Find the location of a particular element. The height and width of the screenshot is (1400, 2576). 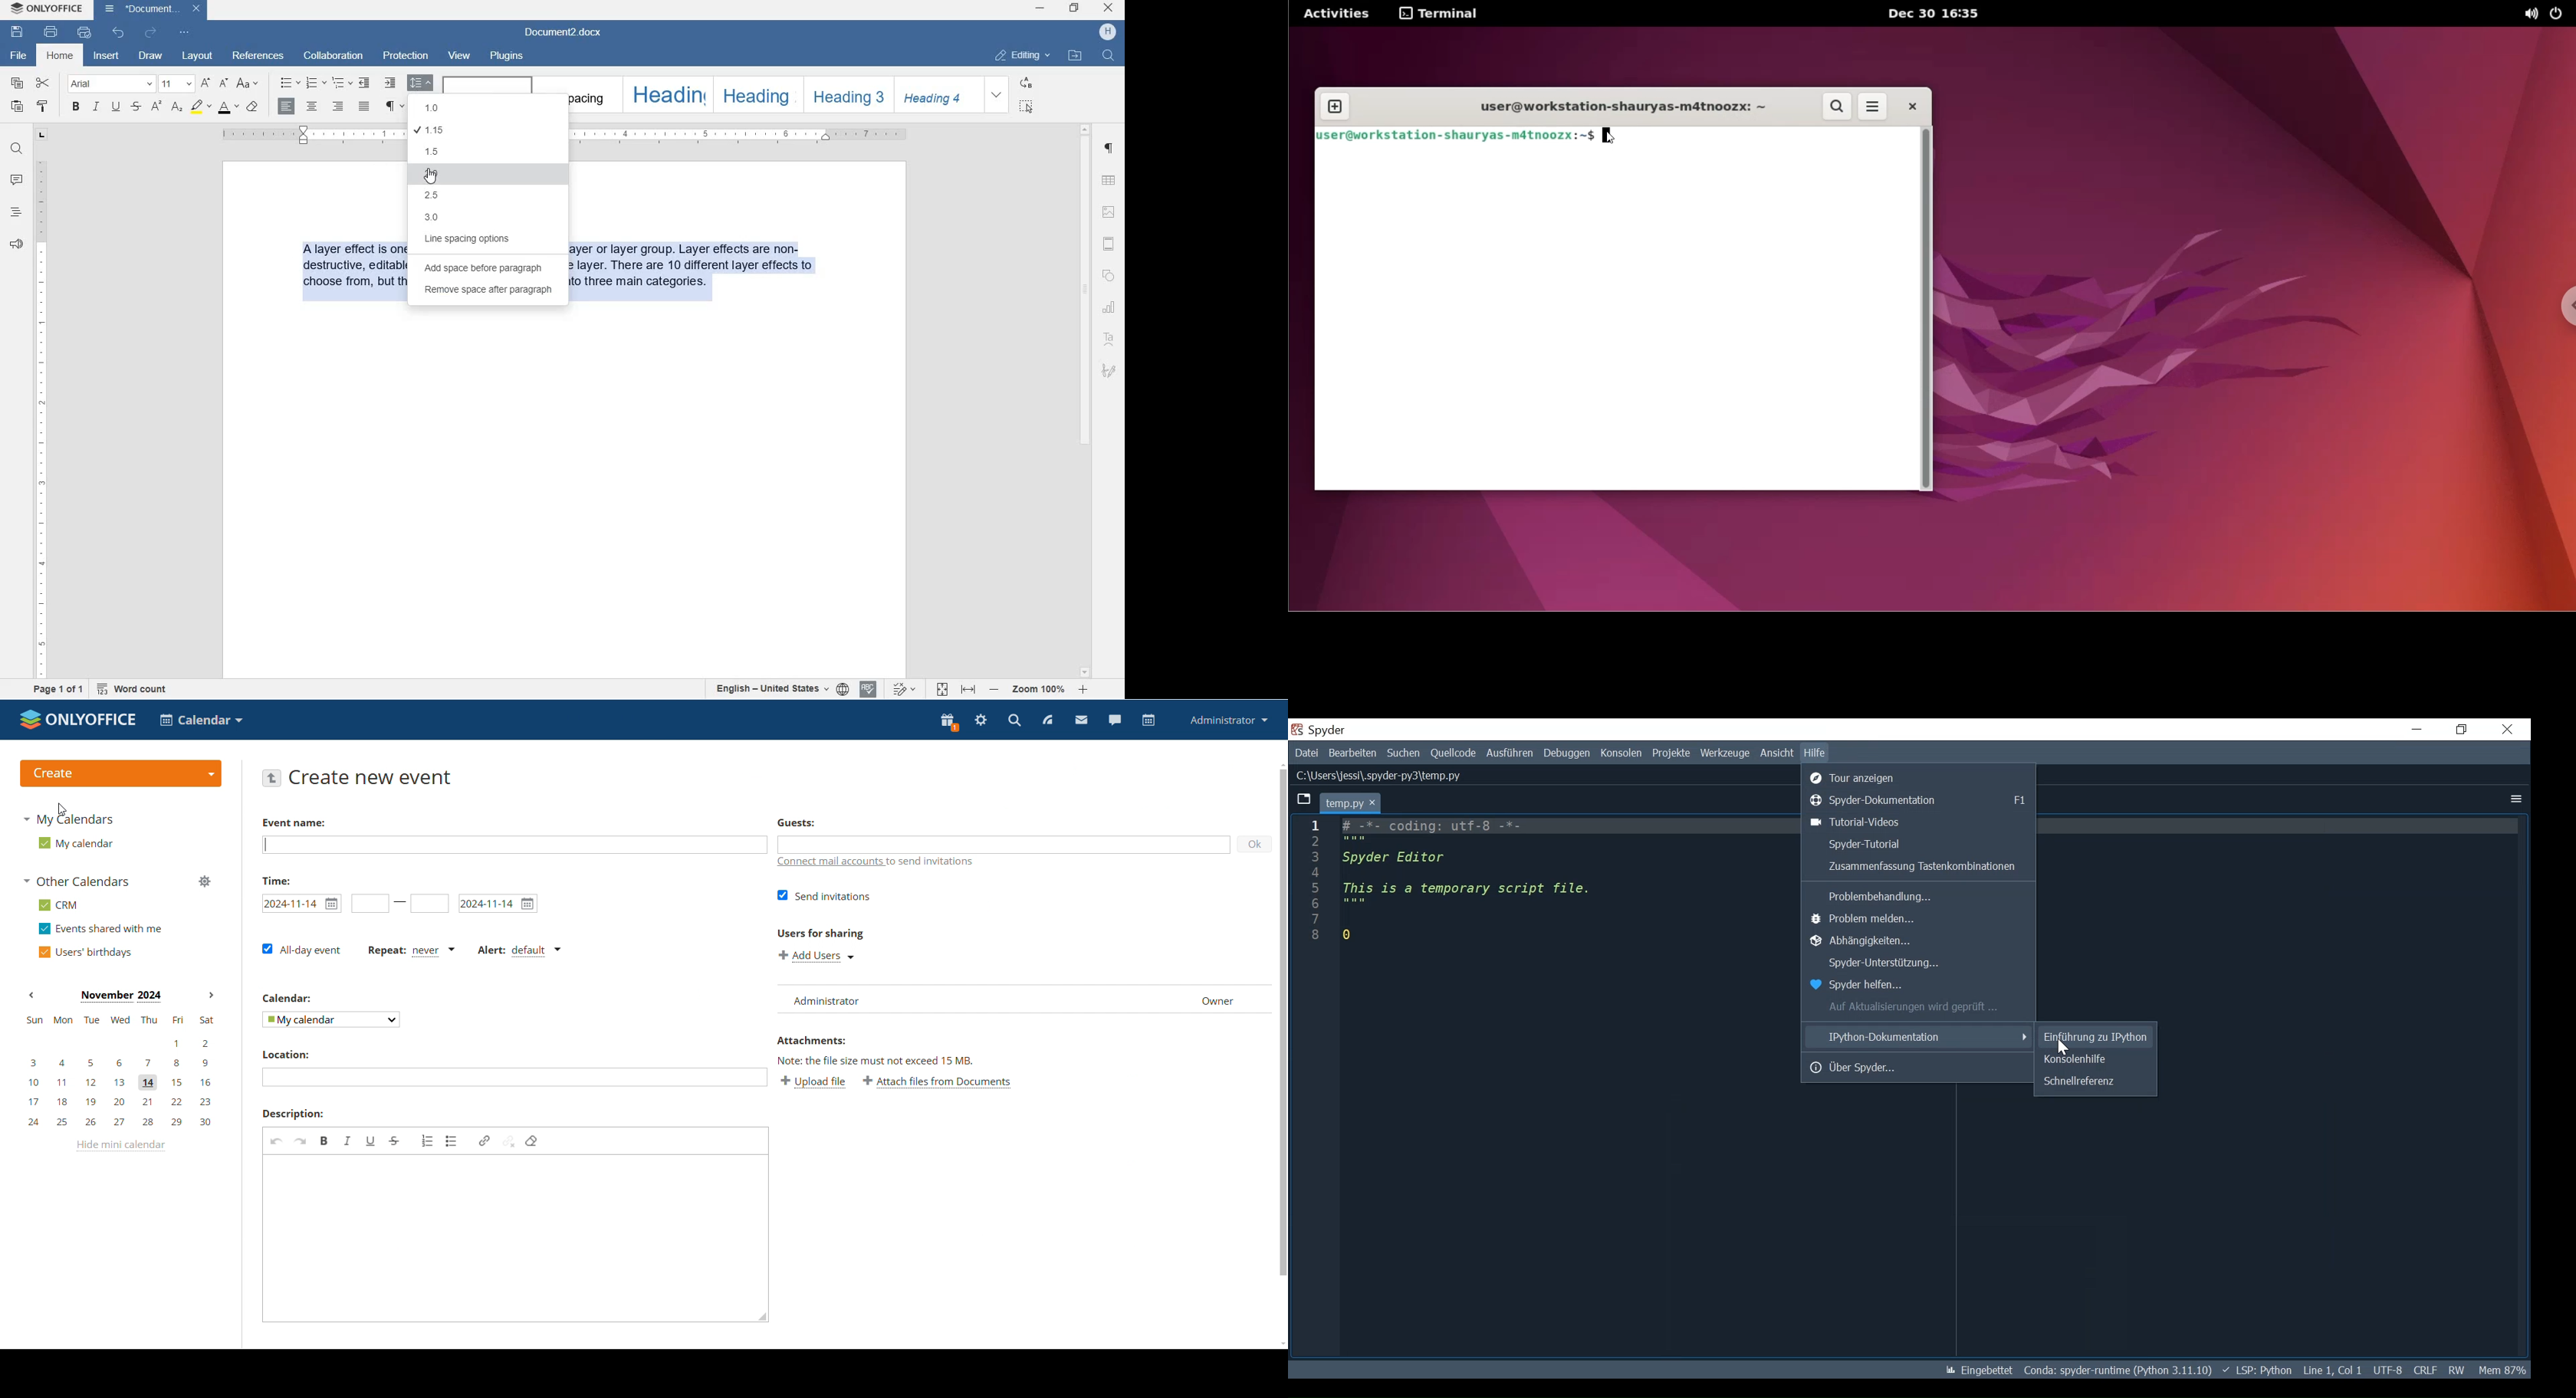

Debugger is located at coordinates (1568, 753).